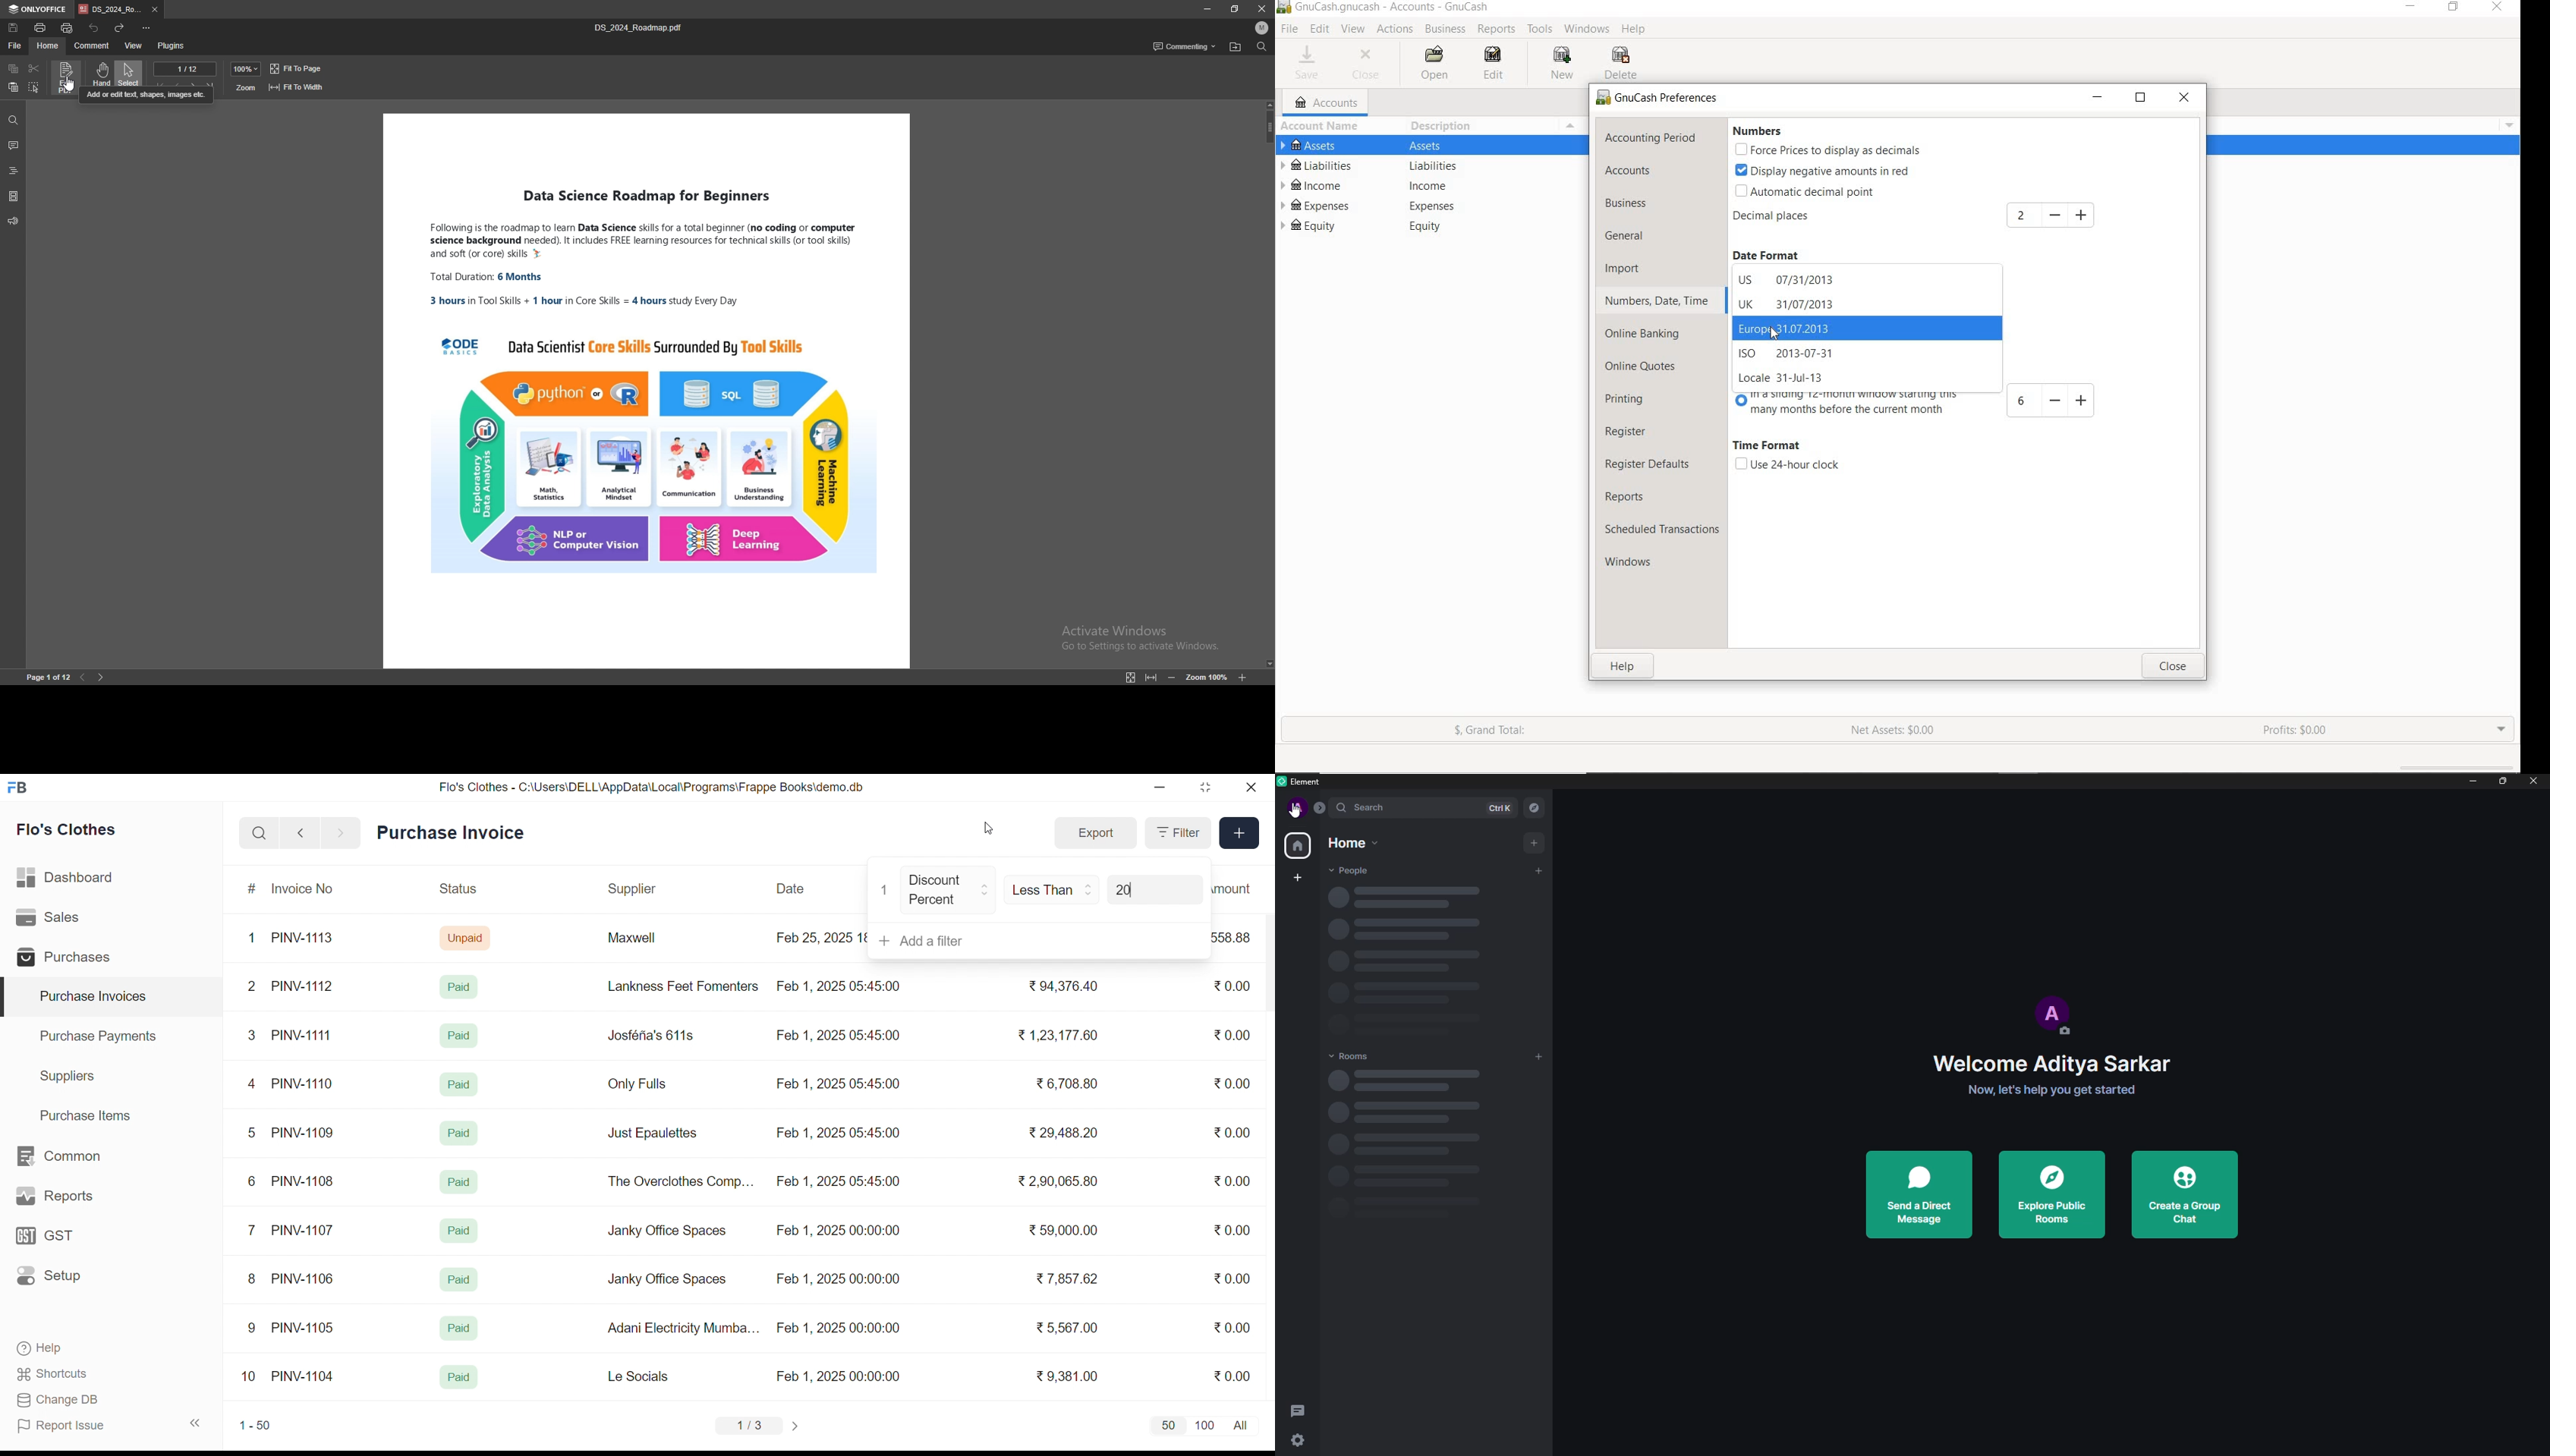 This screenshot has height=1456, width=2576. I want to click on ₹94,376.40, so click(1060, 987).